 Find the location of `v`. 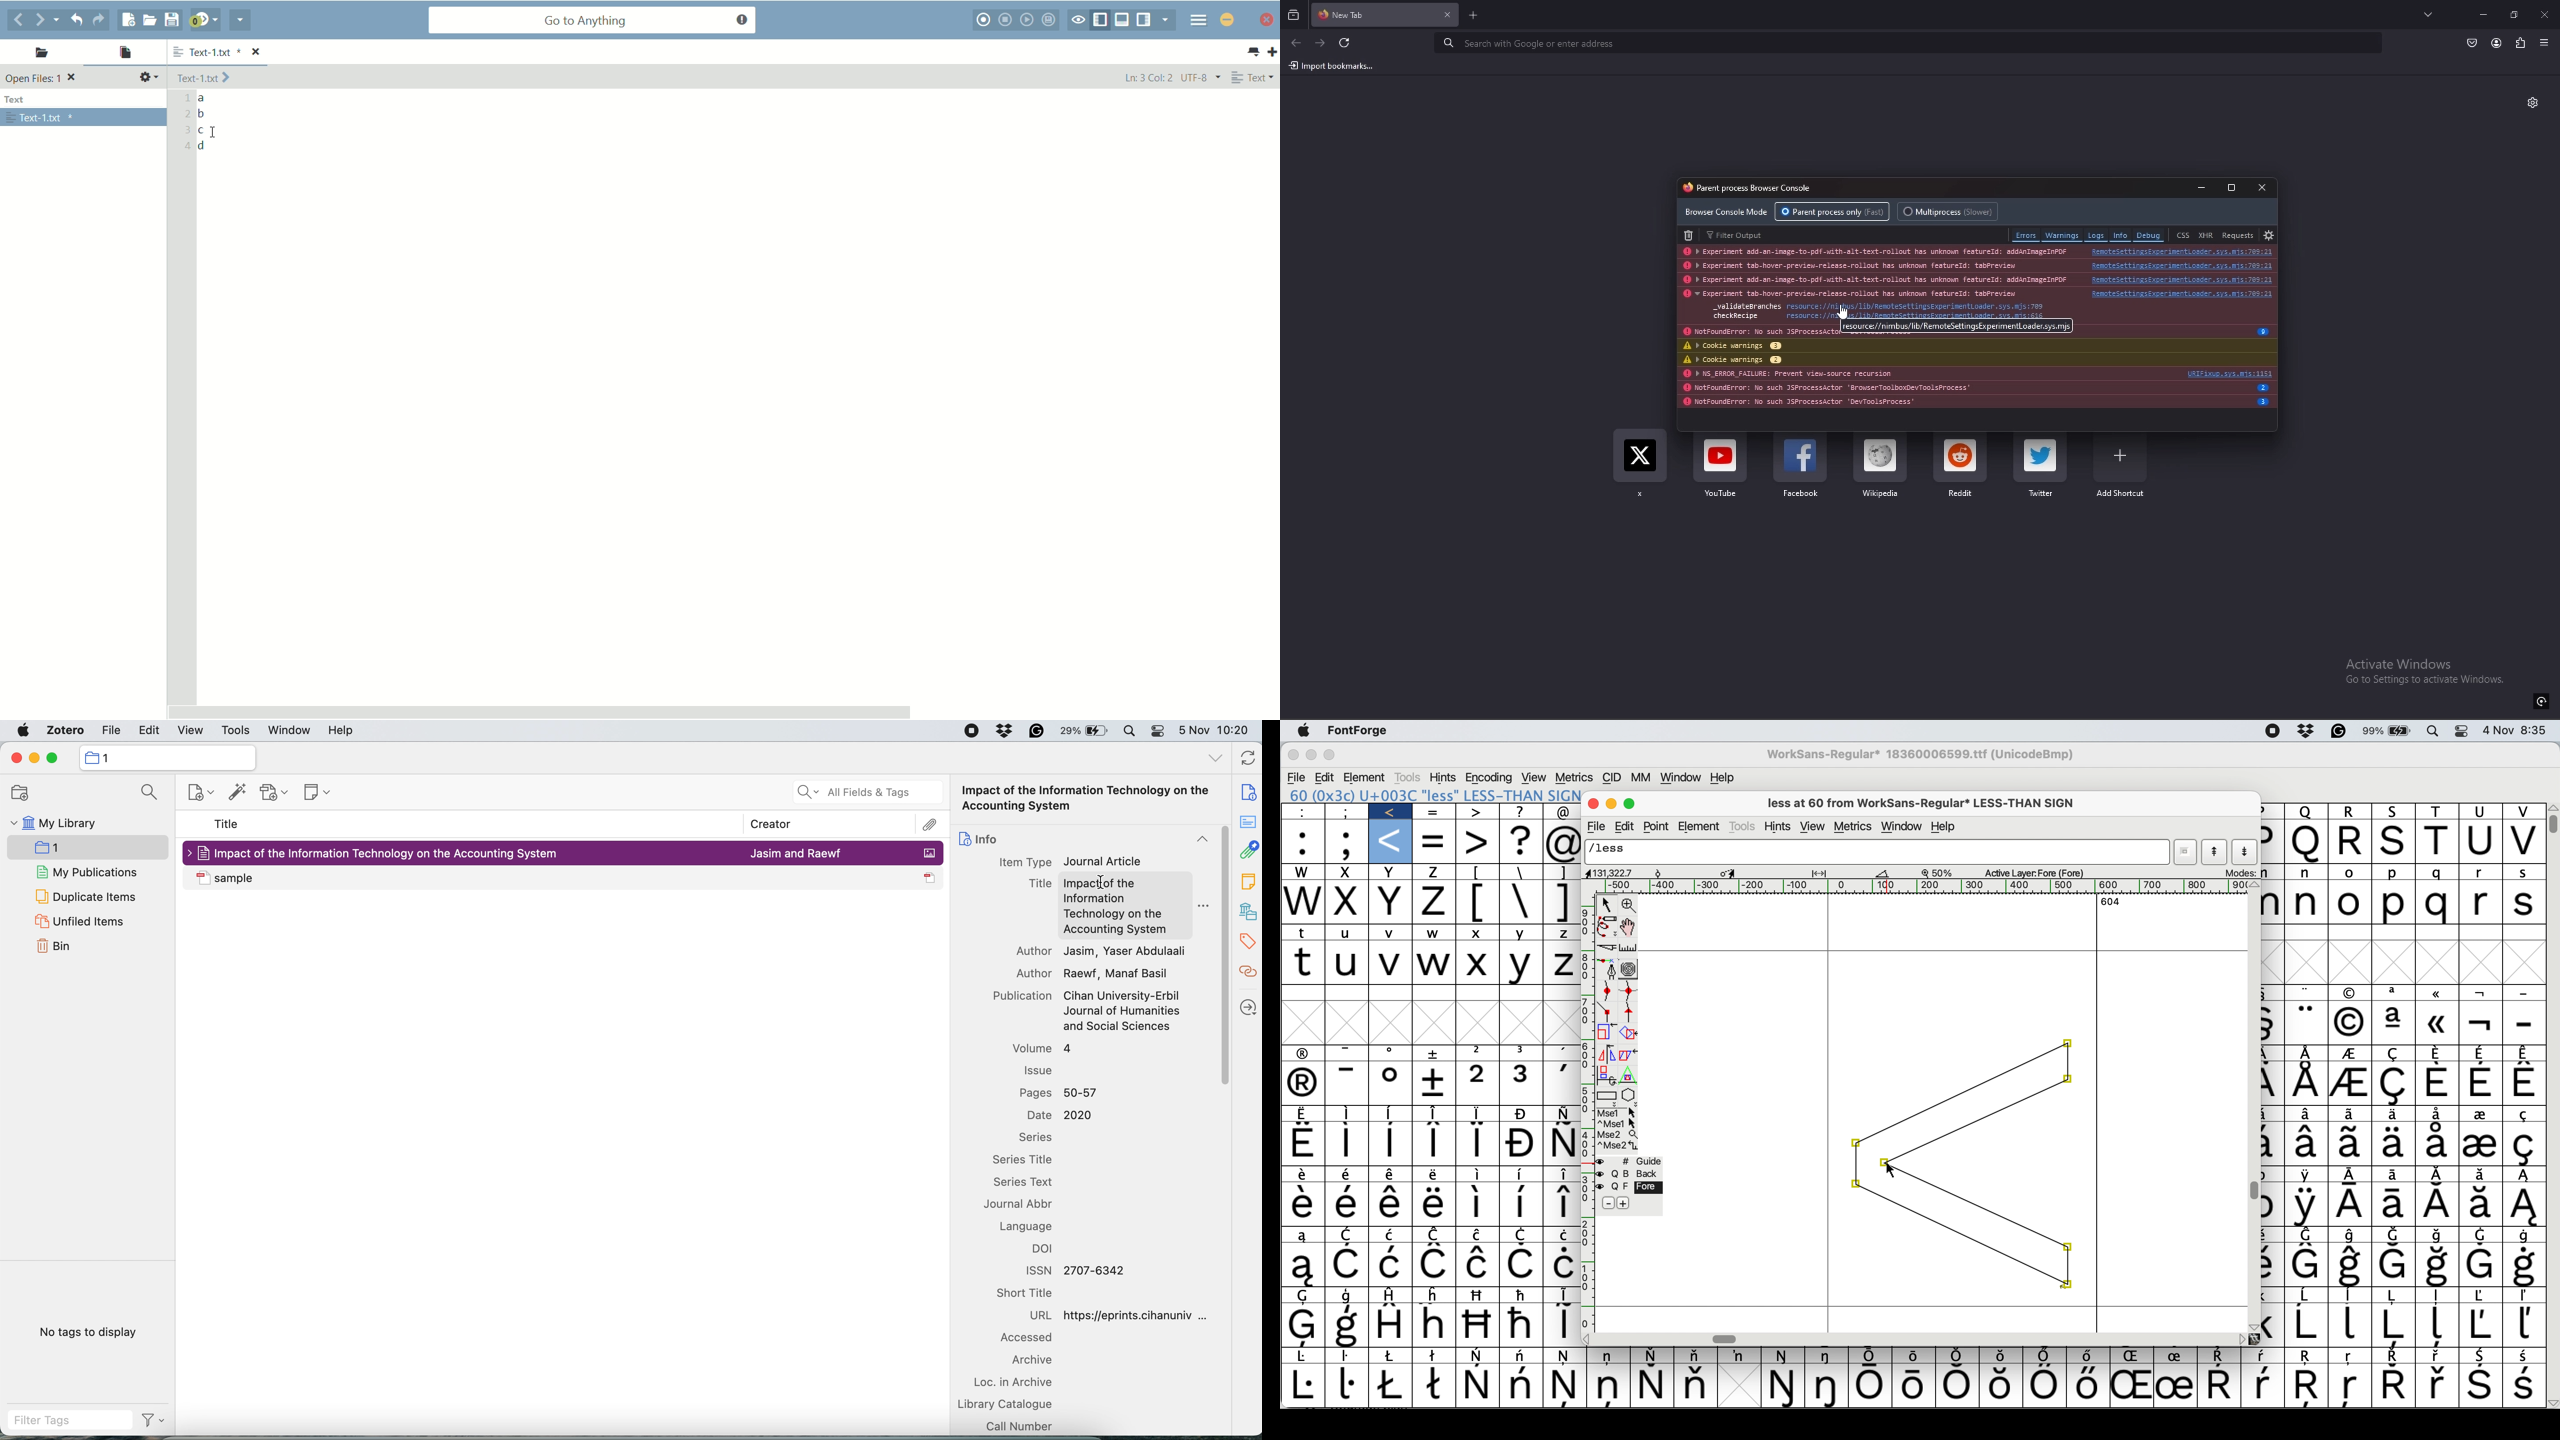

v is located at coordinates (1391, 963).